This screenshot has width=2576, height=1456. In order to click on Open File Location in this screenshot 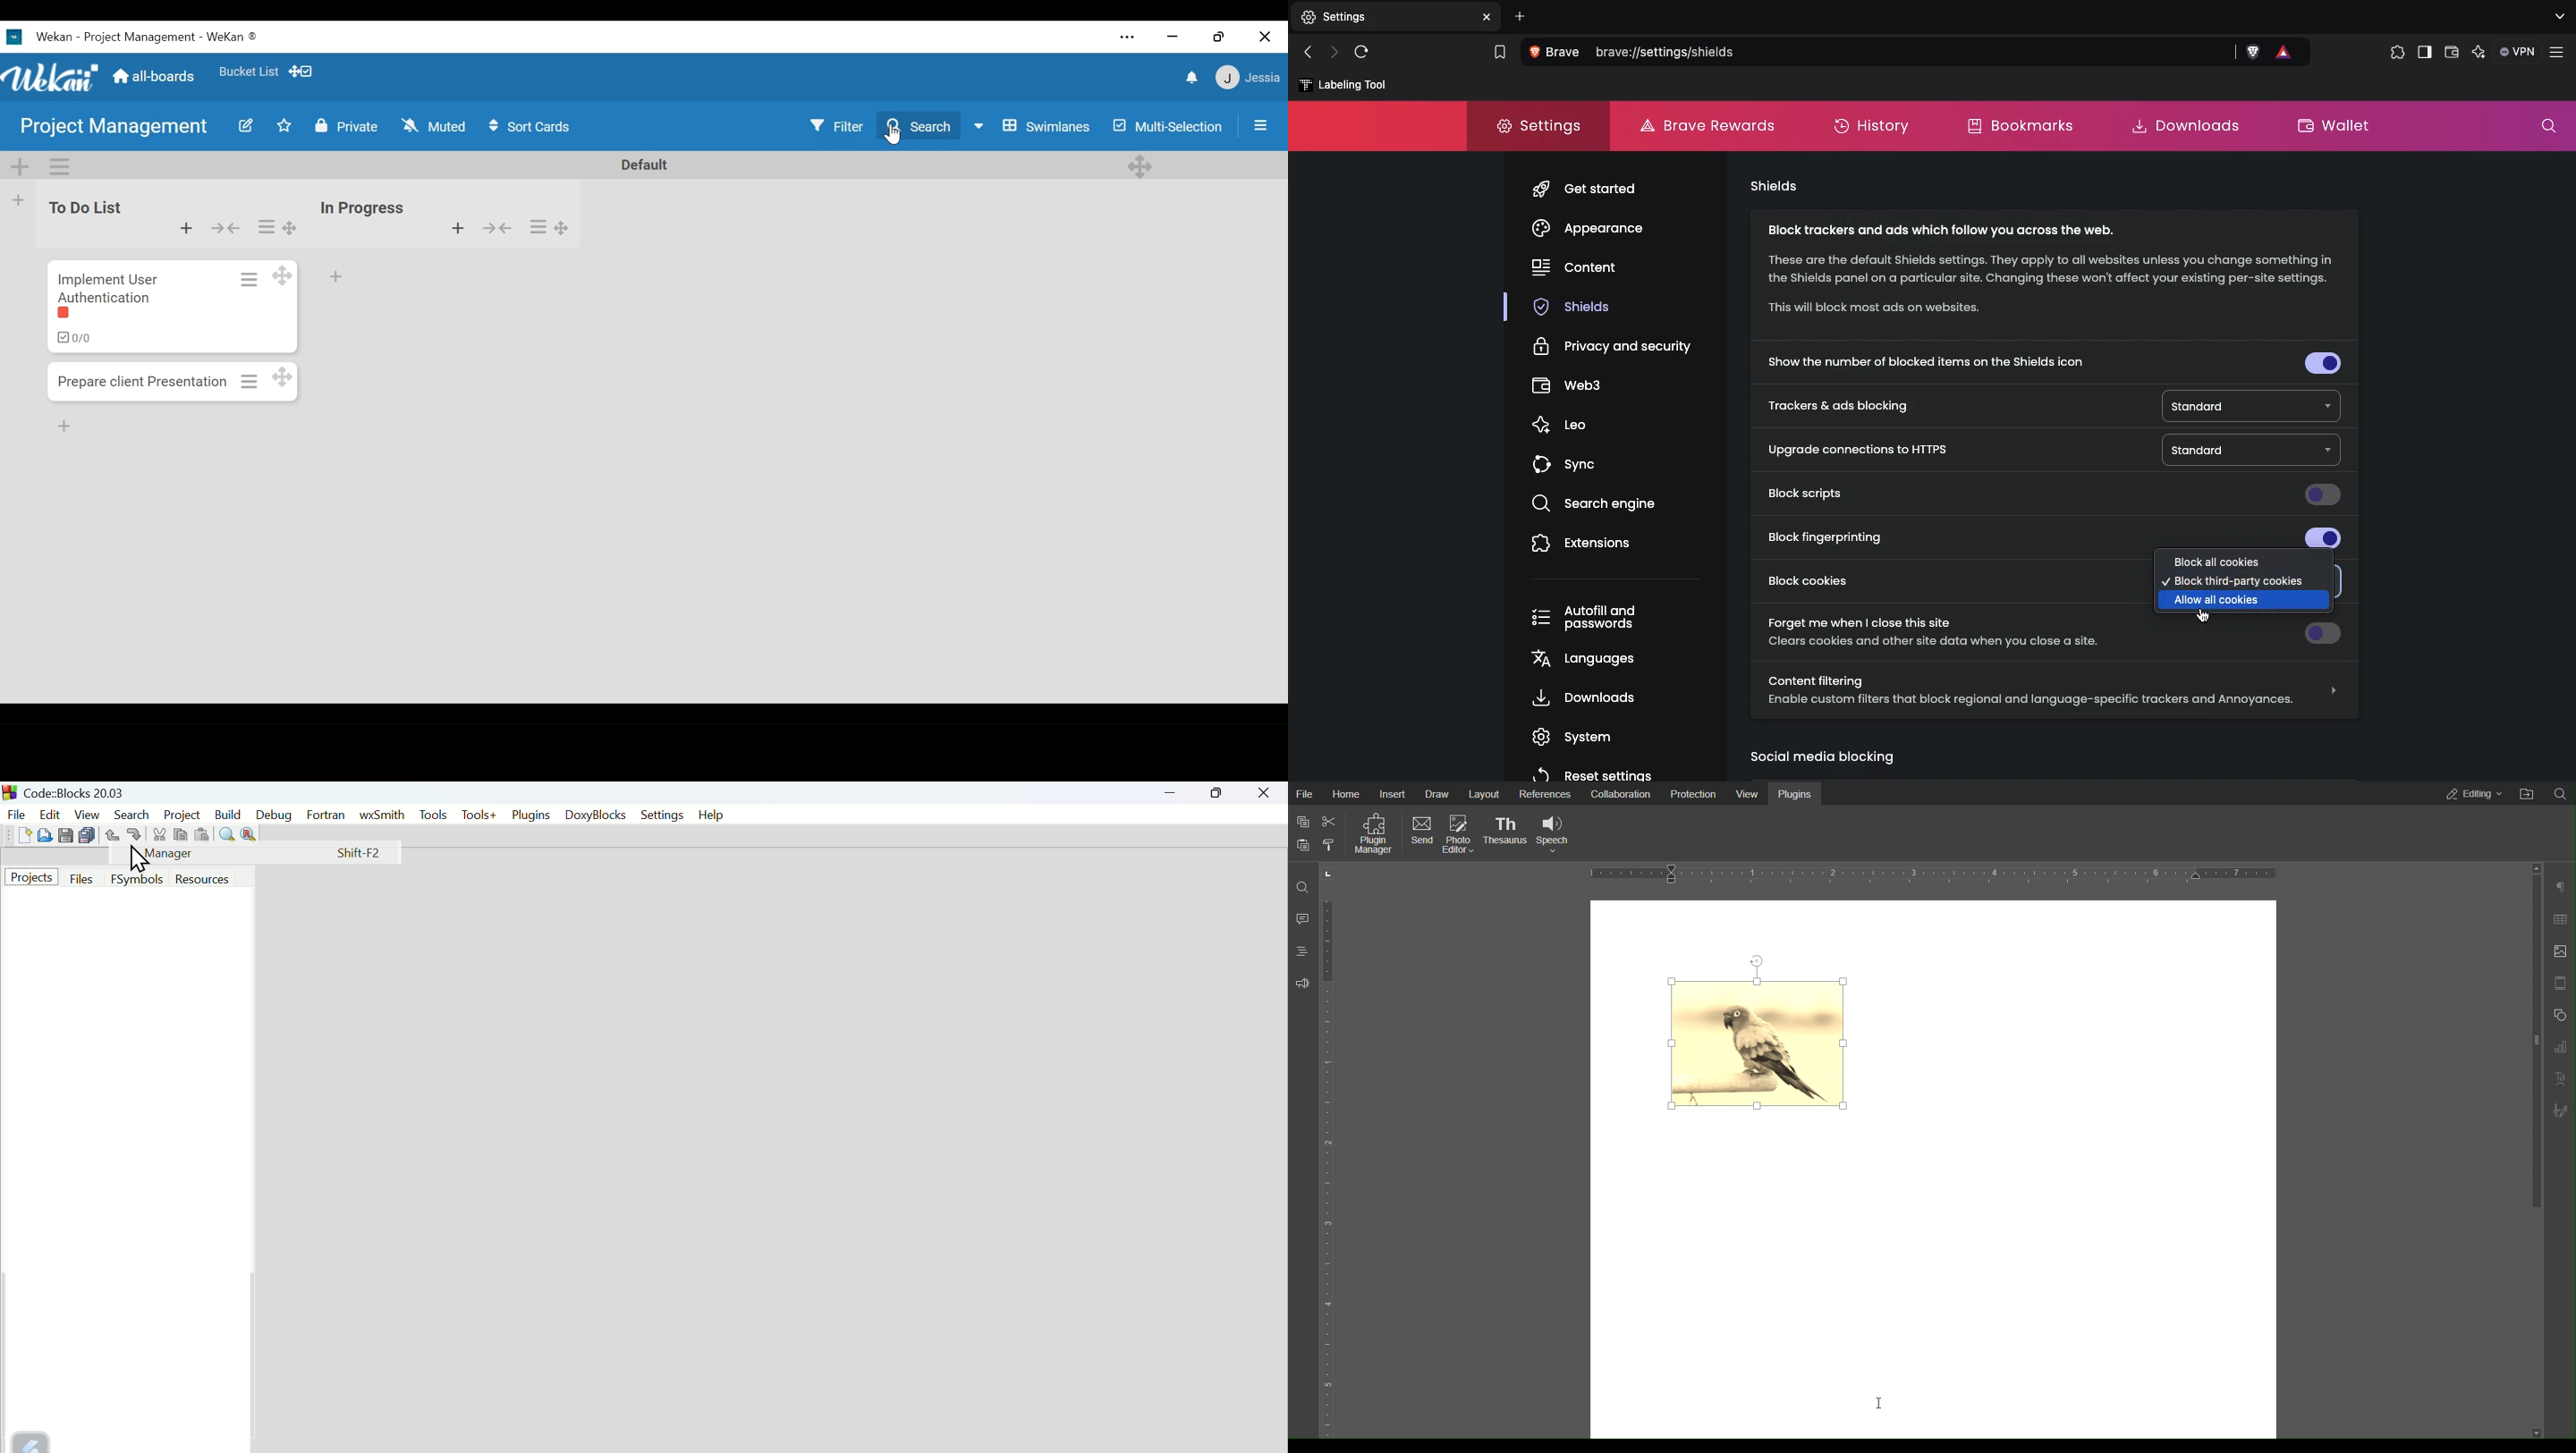, I will do `click(2526, 794)`.